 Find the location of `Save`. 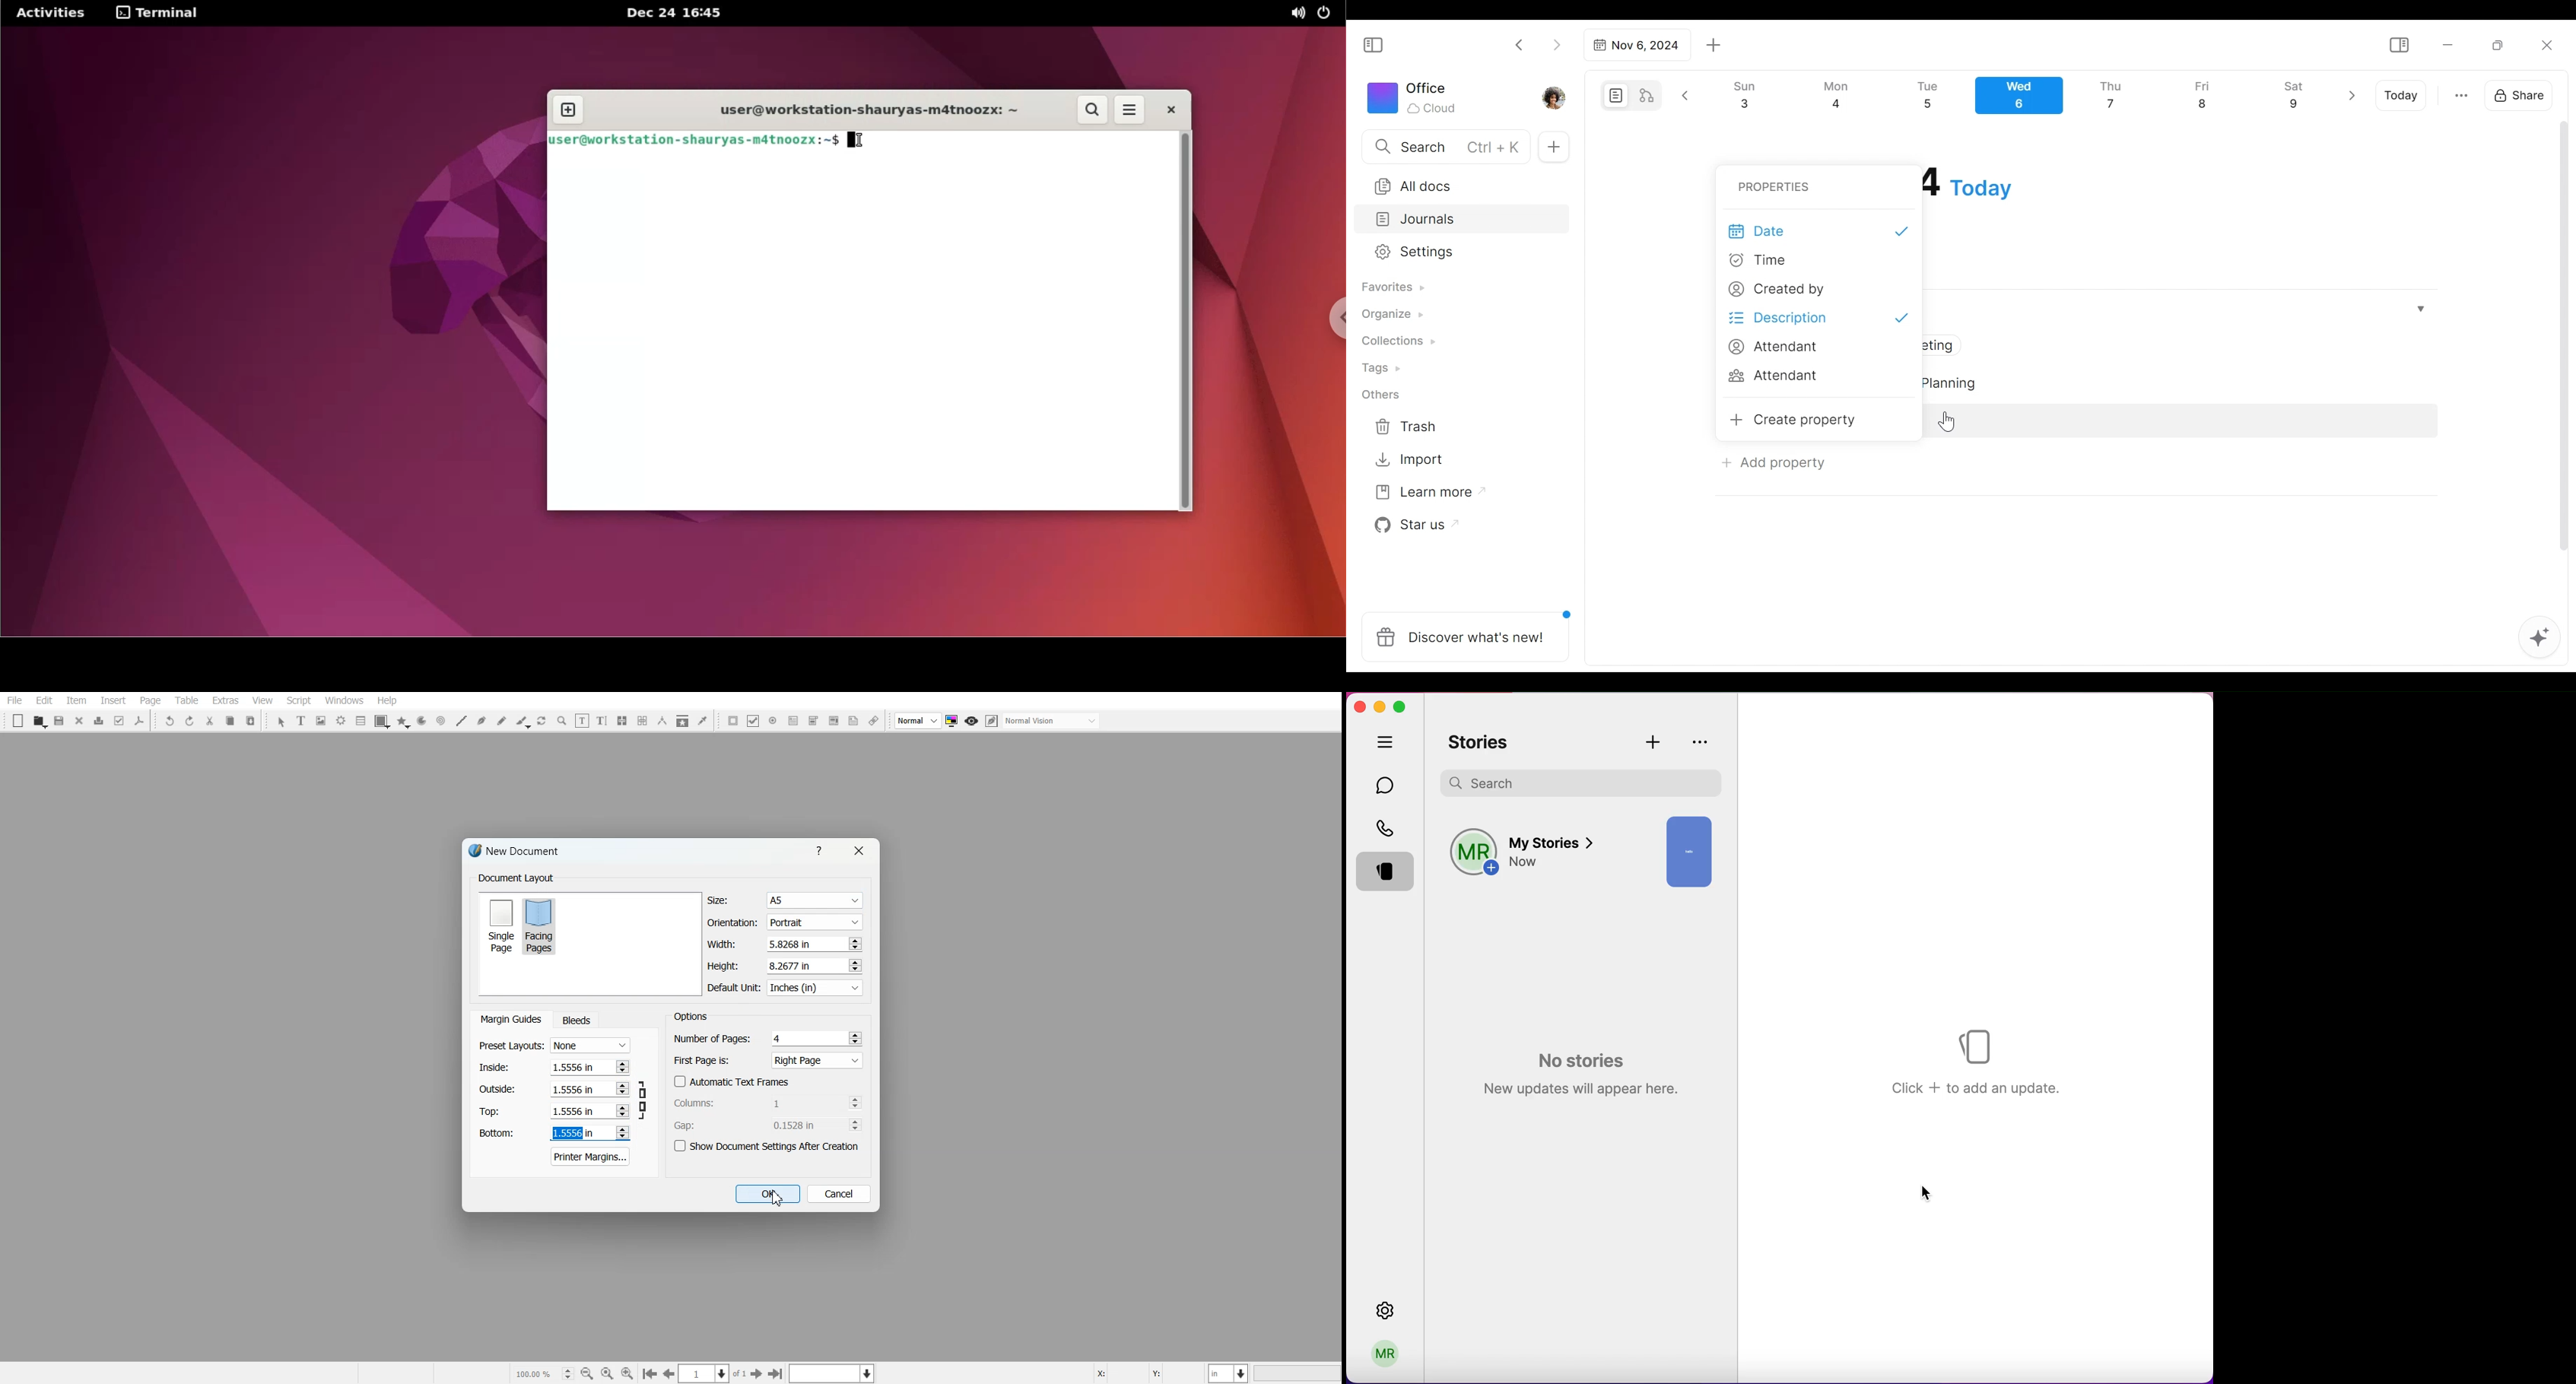

Save is located at coordinates (60, 721).